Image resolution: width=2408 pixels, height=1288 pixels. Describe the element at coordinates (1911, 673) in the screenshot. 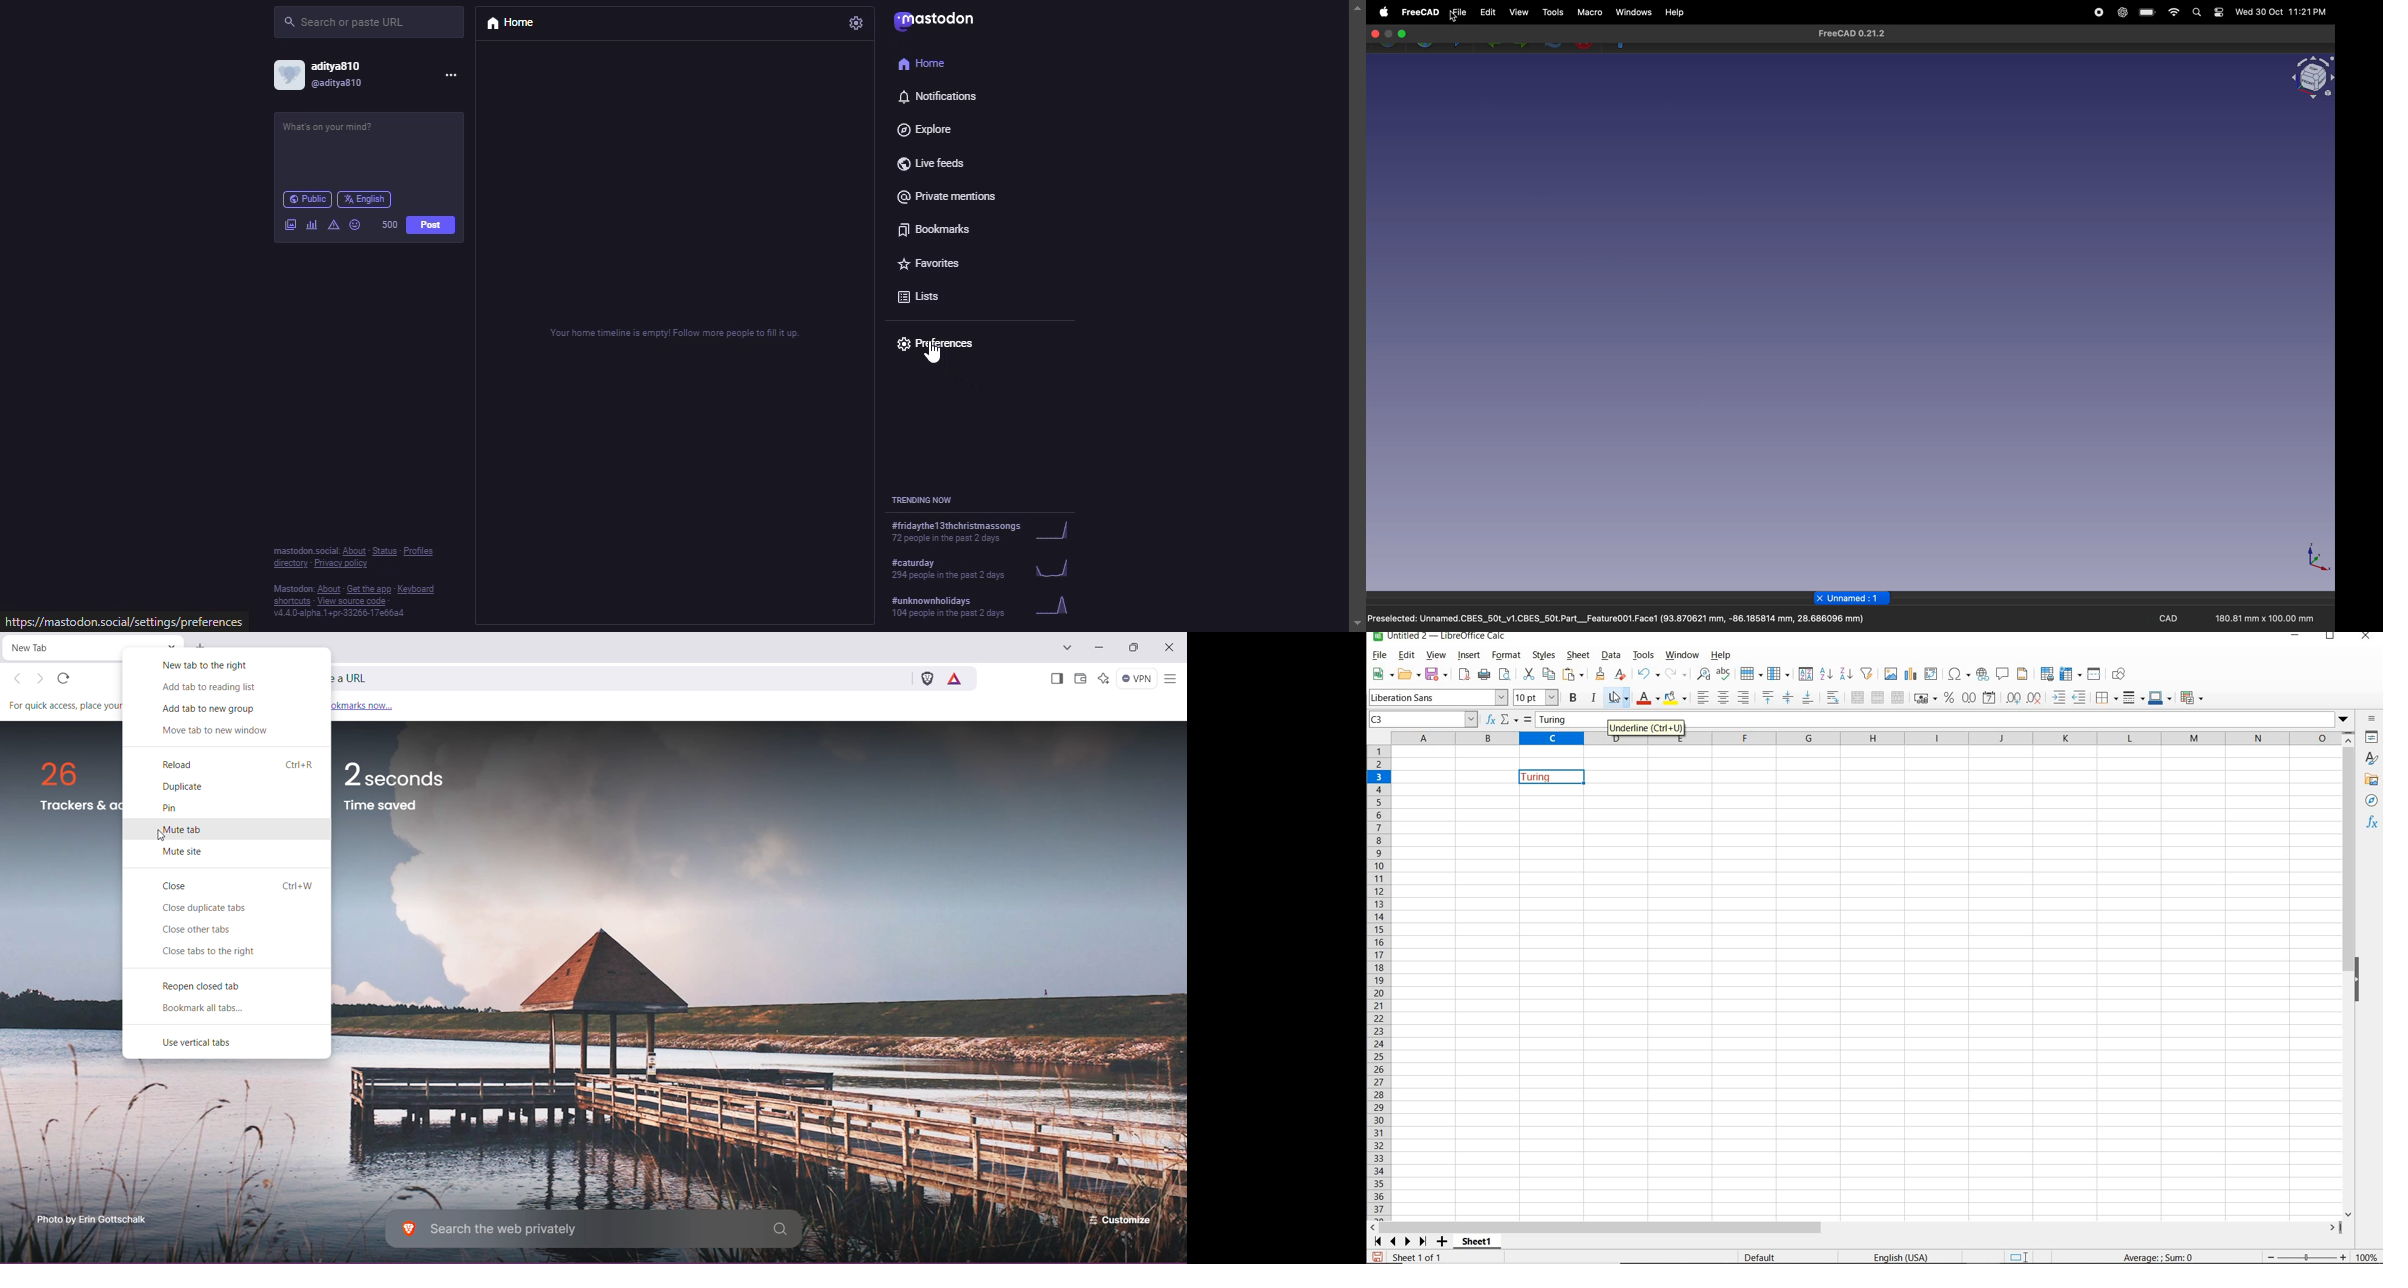

I see `INSERT CHAT` at that location.